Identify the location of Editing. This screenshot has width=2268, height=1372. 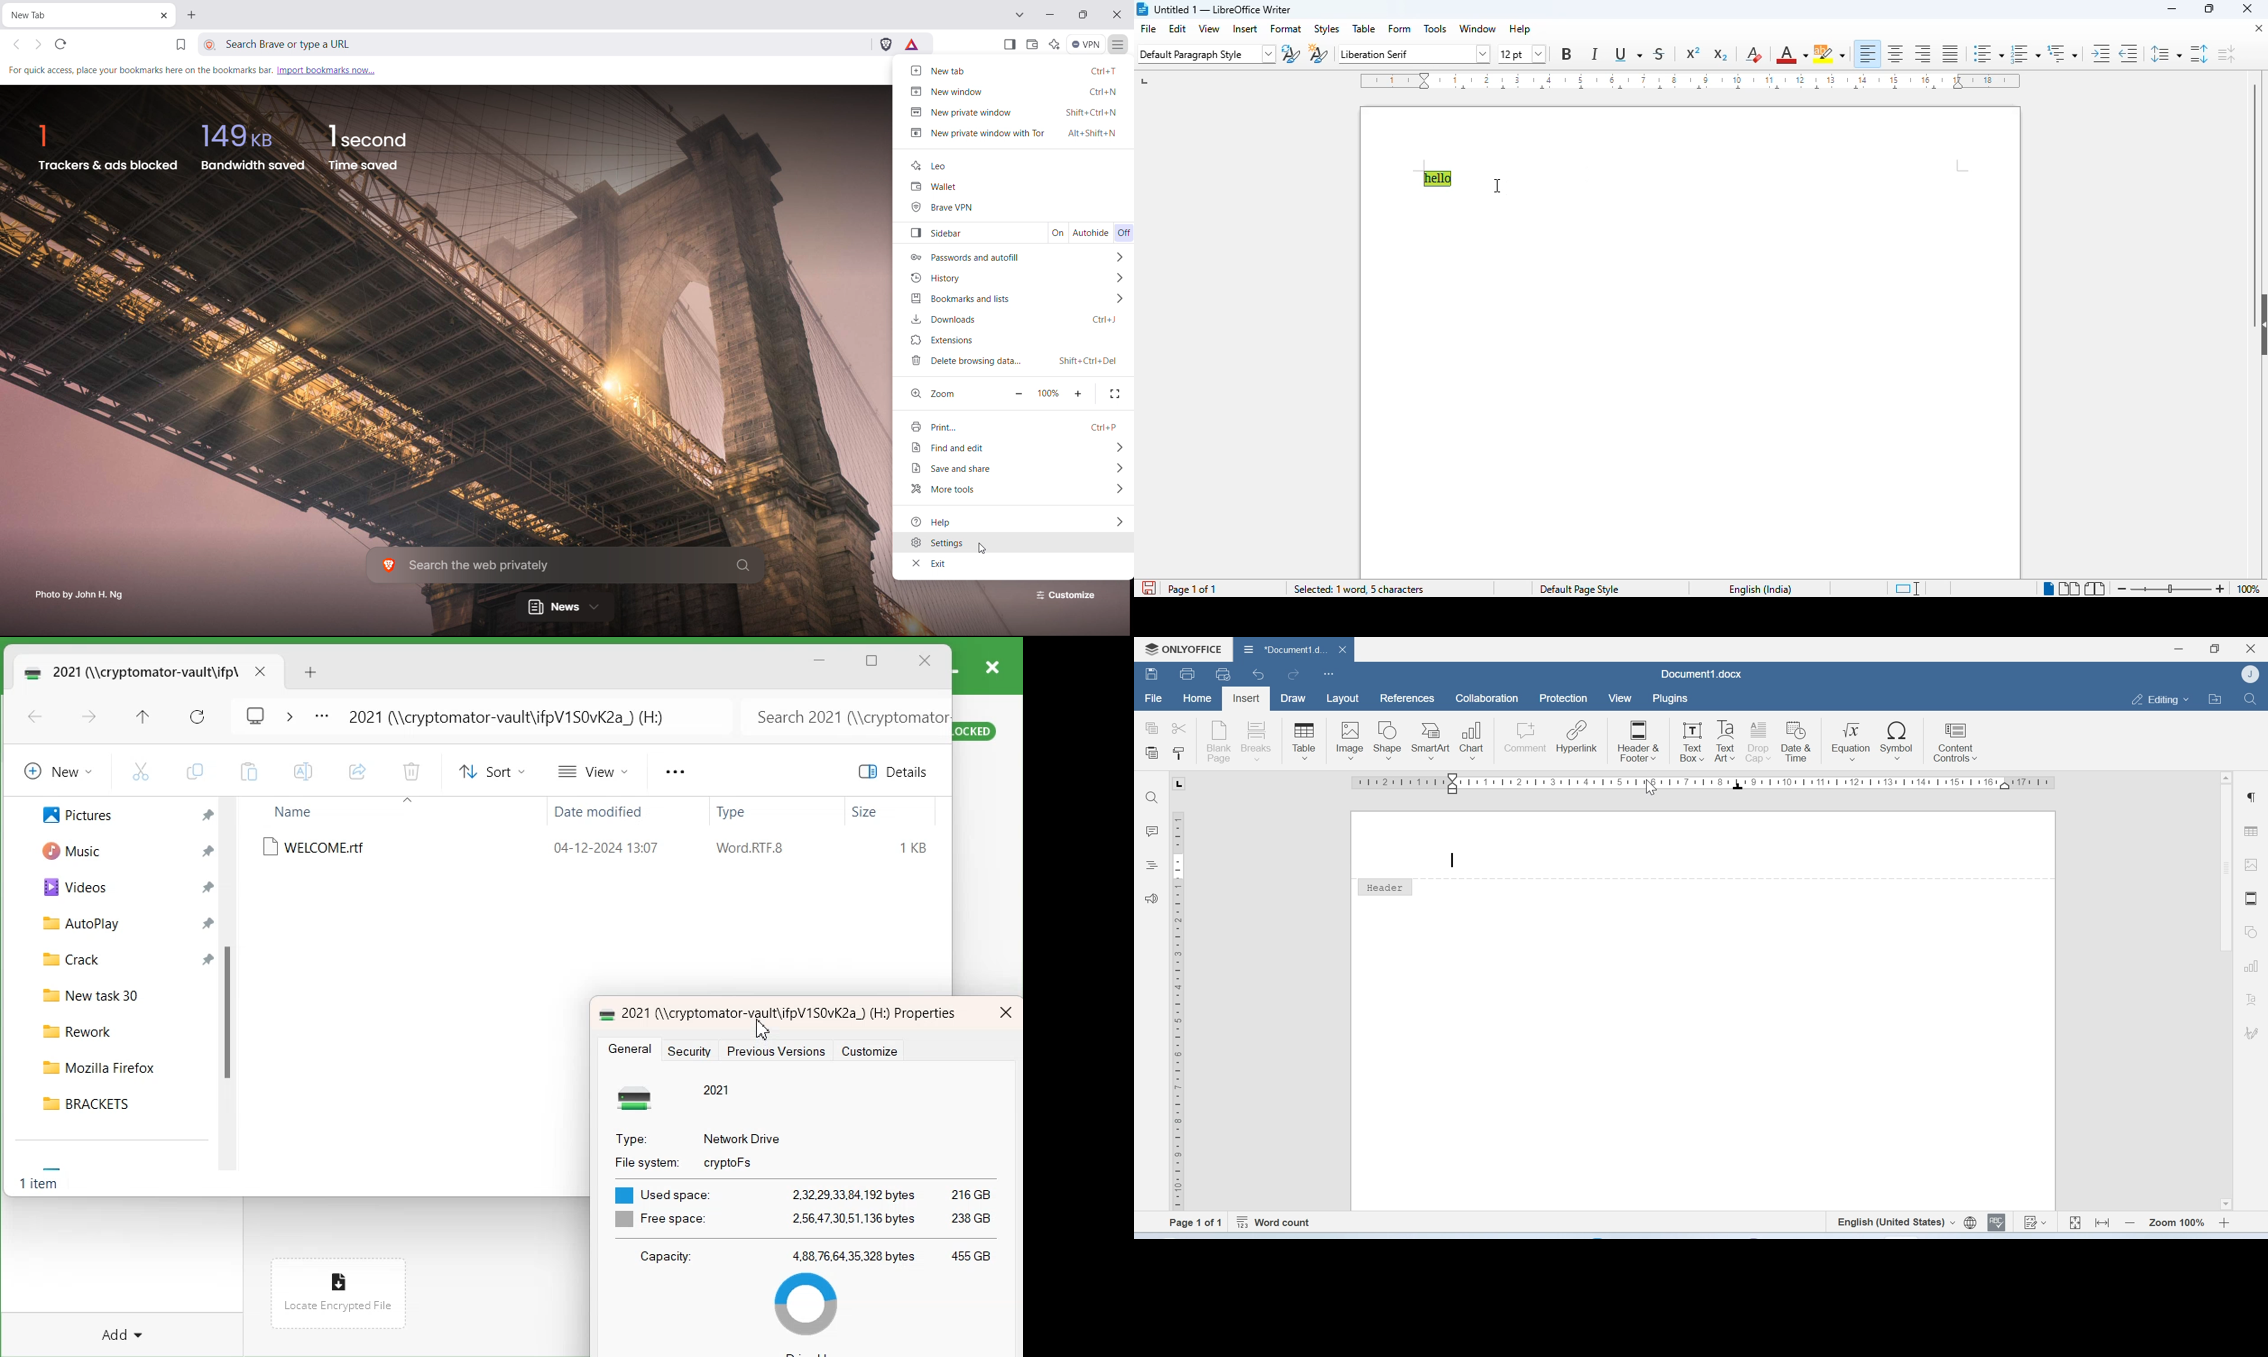
(2157, 698).